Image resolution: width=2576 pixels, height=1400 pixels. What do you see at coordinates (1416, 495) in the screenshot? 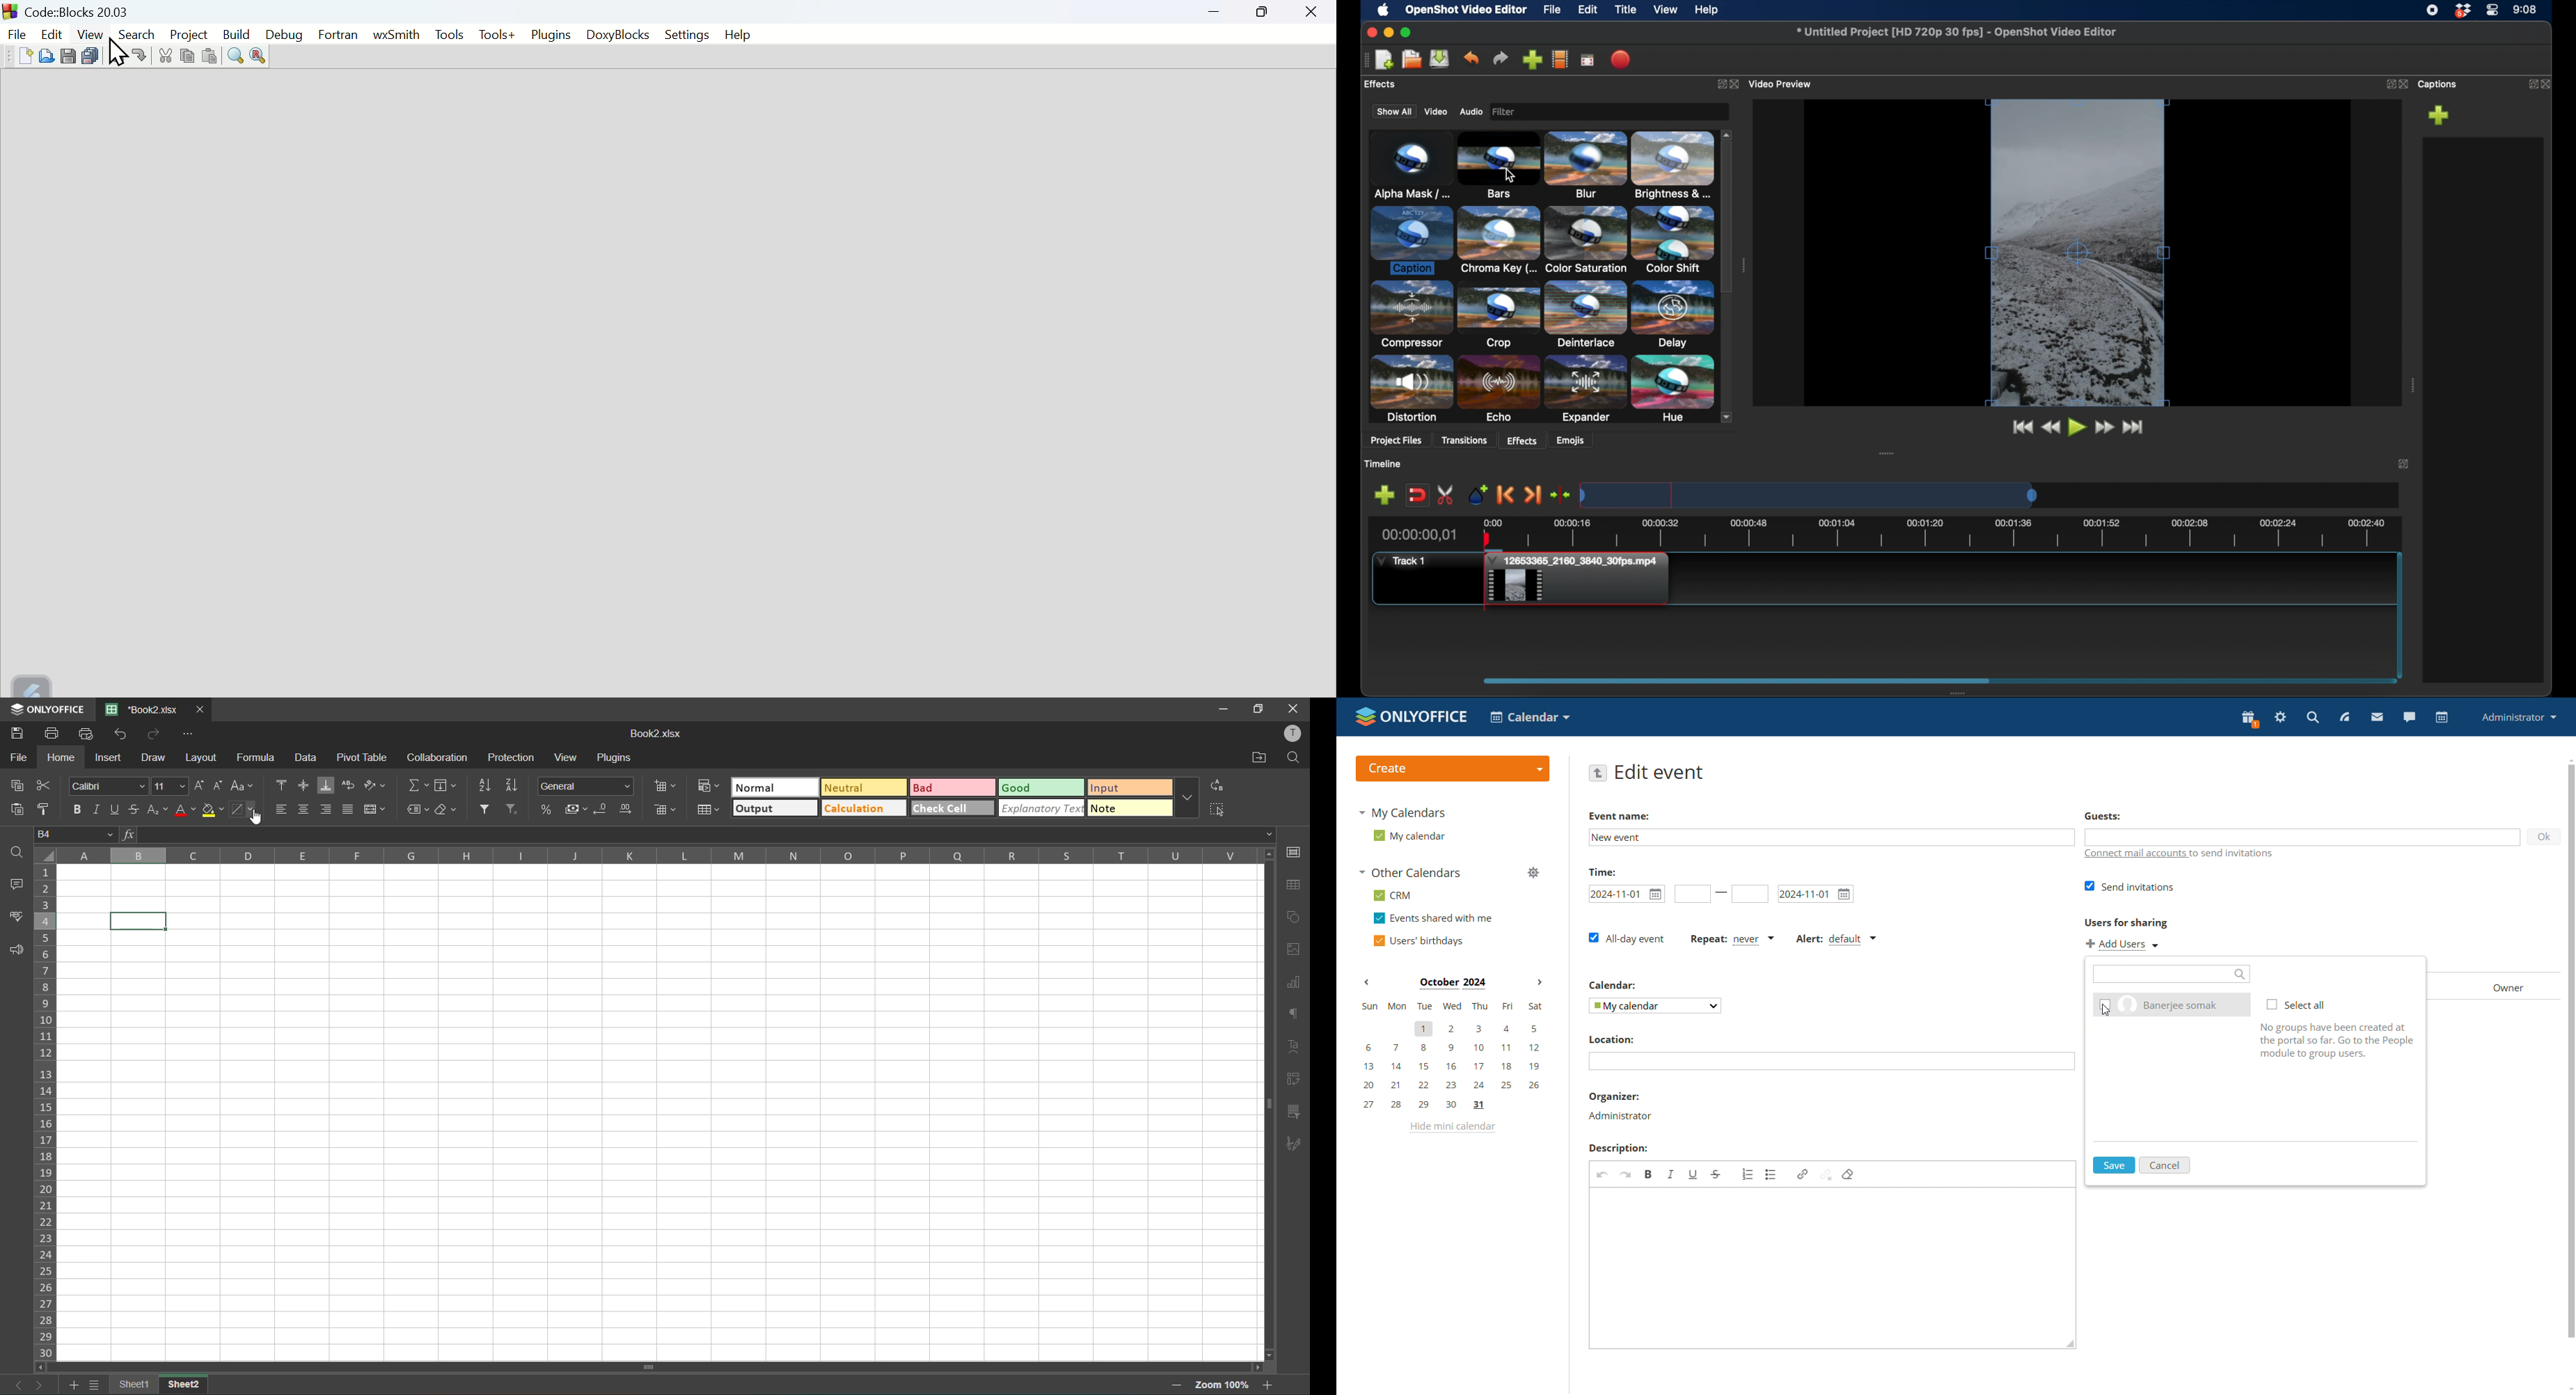
I see `disable snapping` at bounding box center [1416, 495].